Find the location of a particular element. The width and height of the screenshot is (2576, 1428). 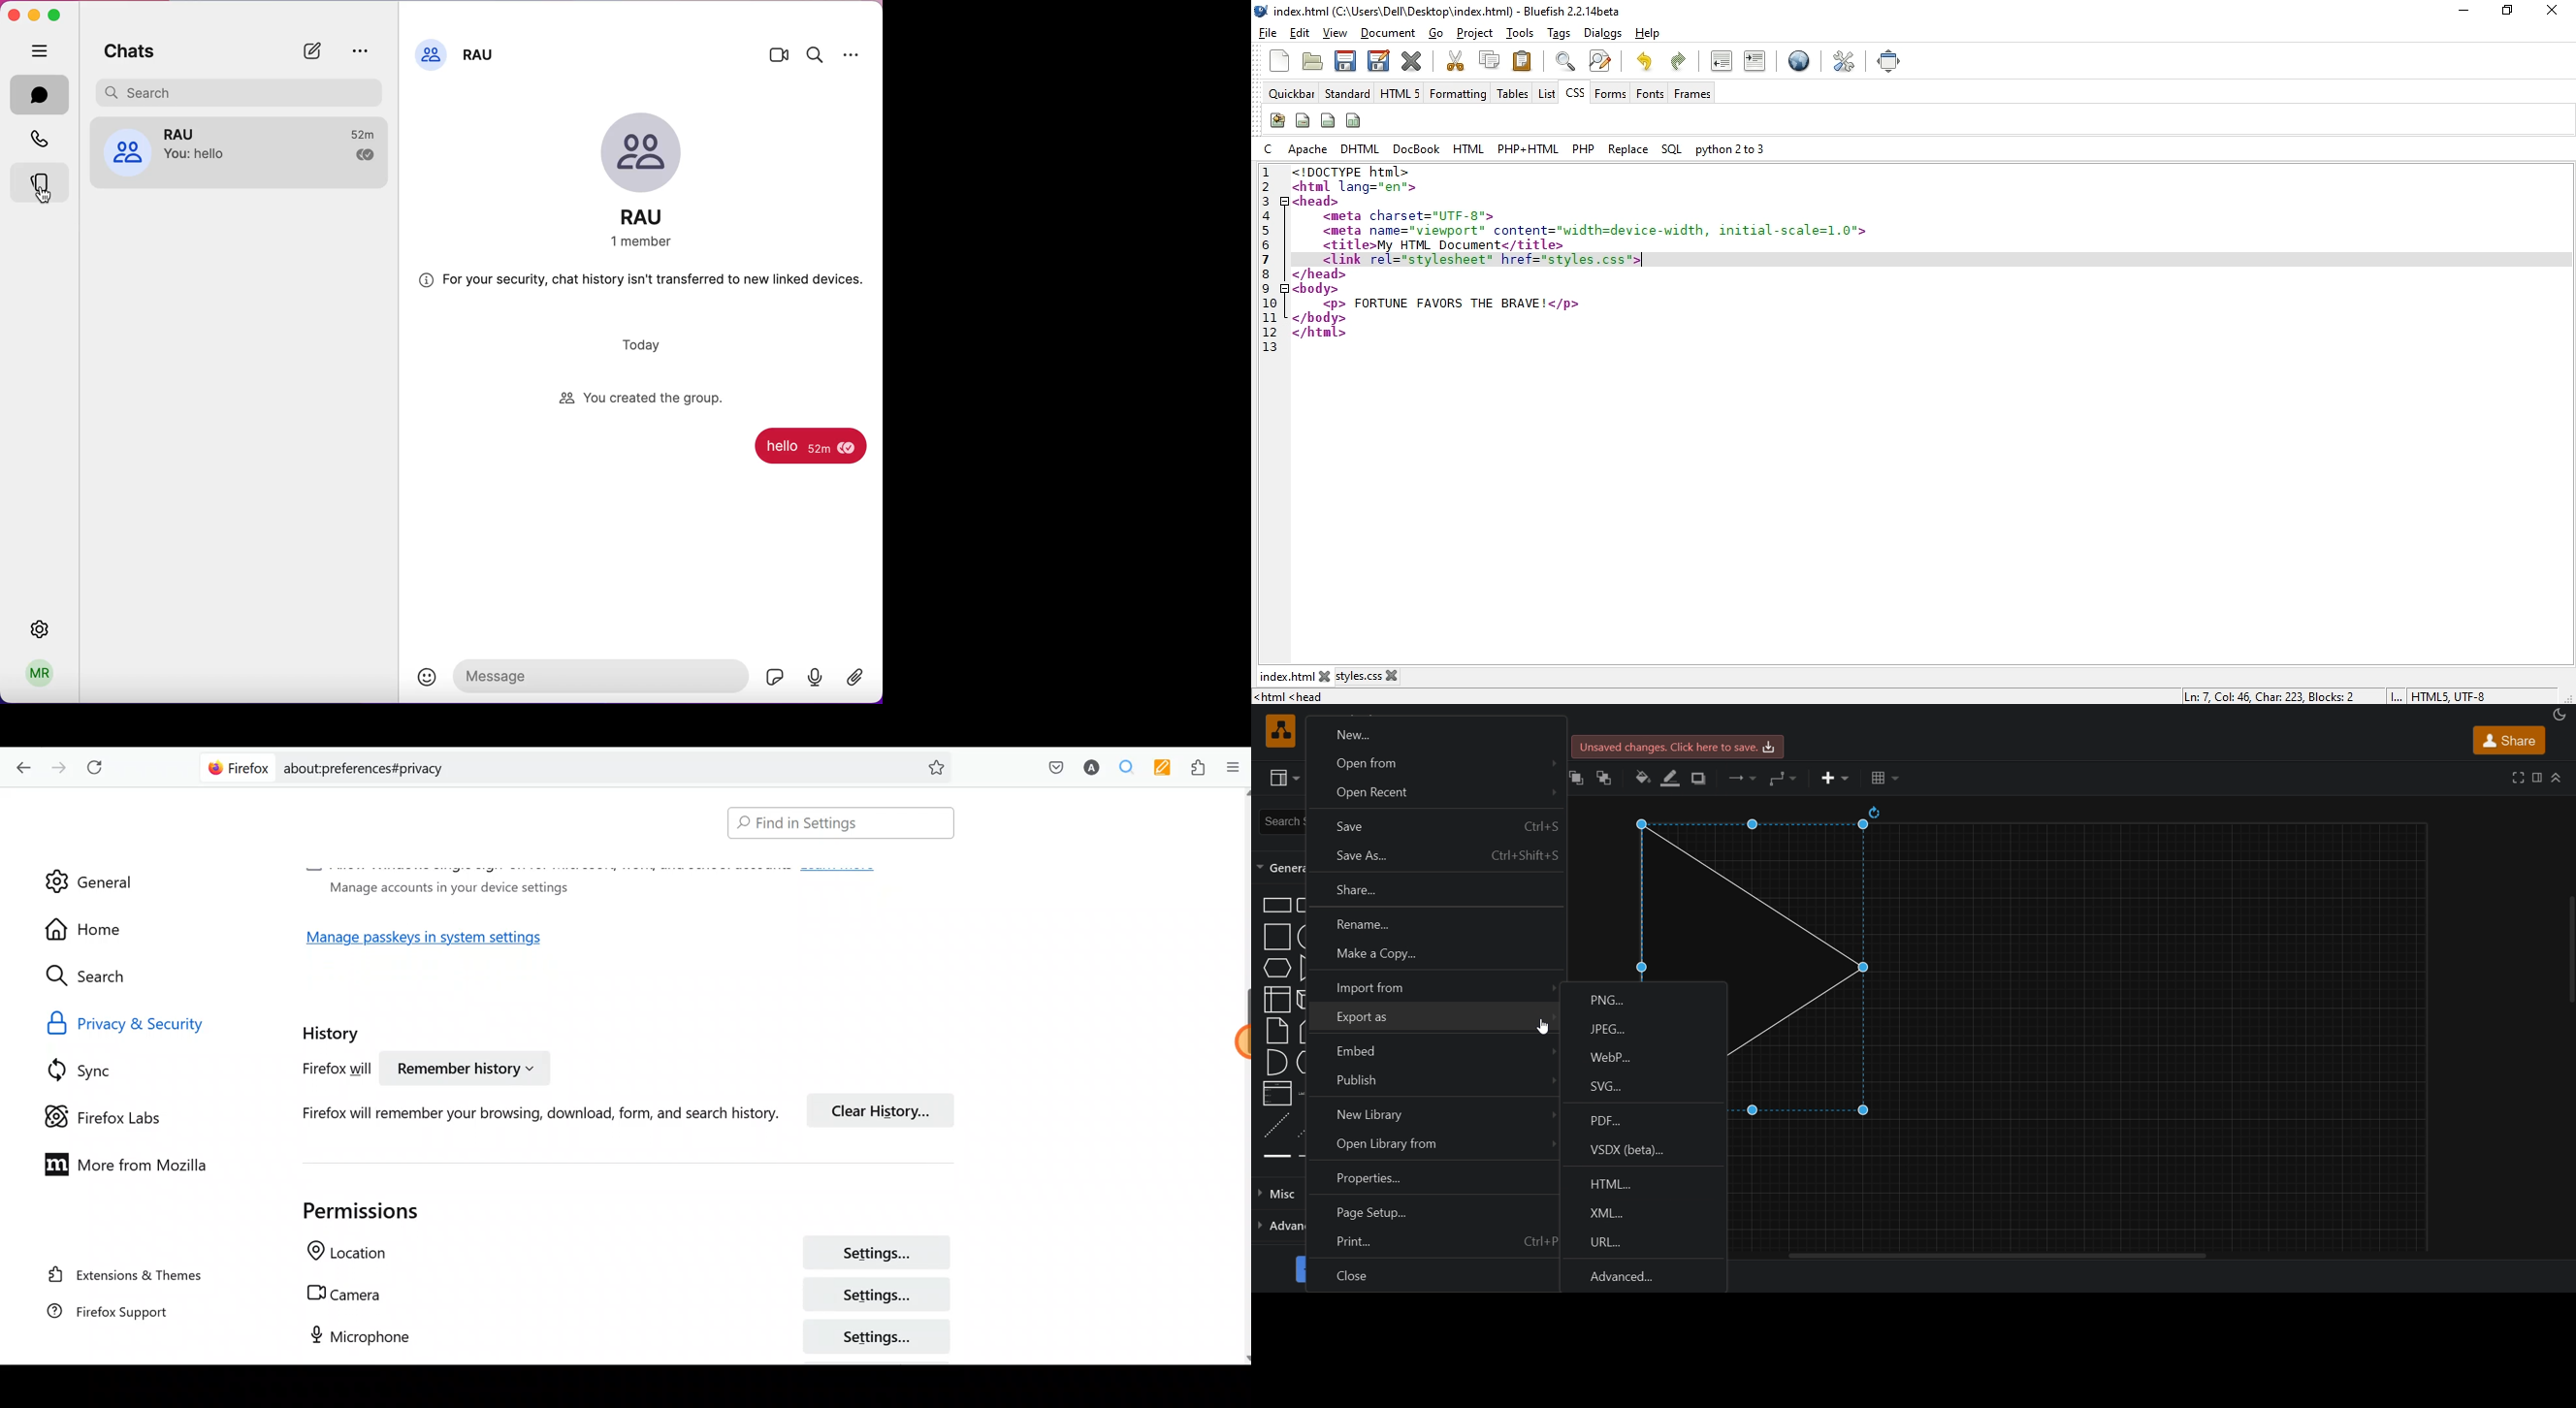

you created the group is located at coordinates (643, 399).